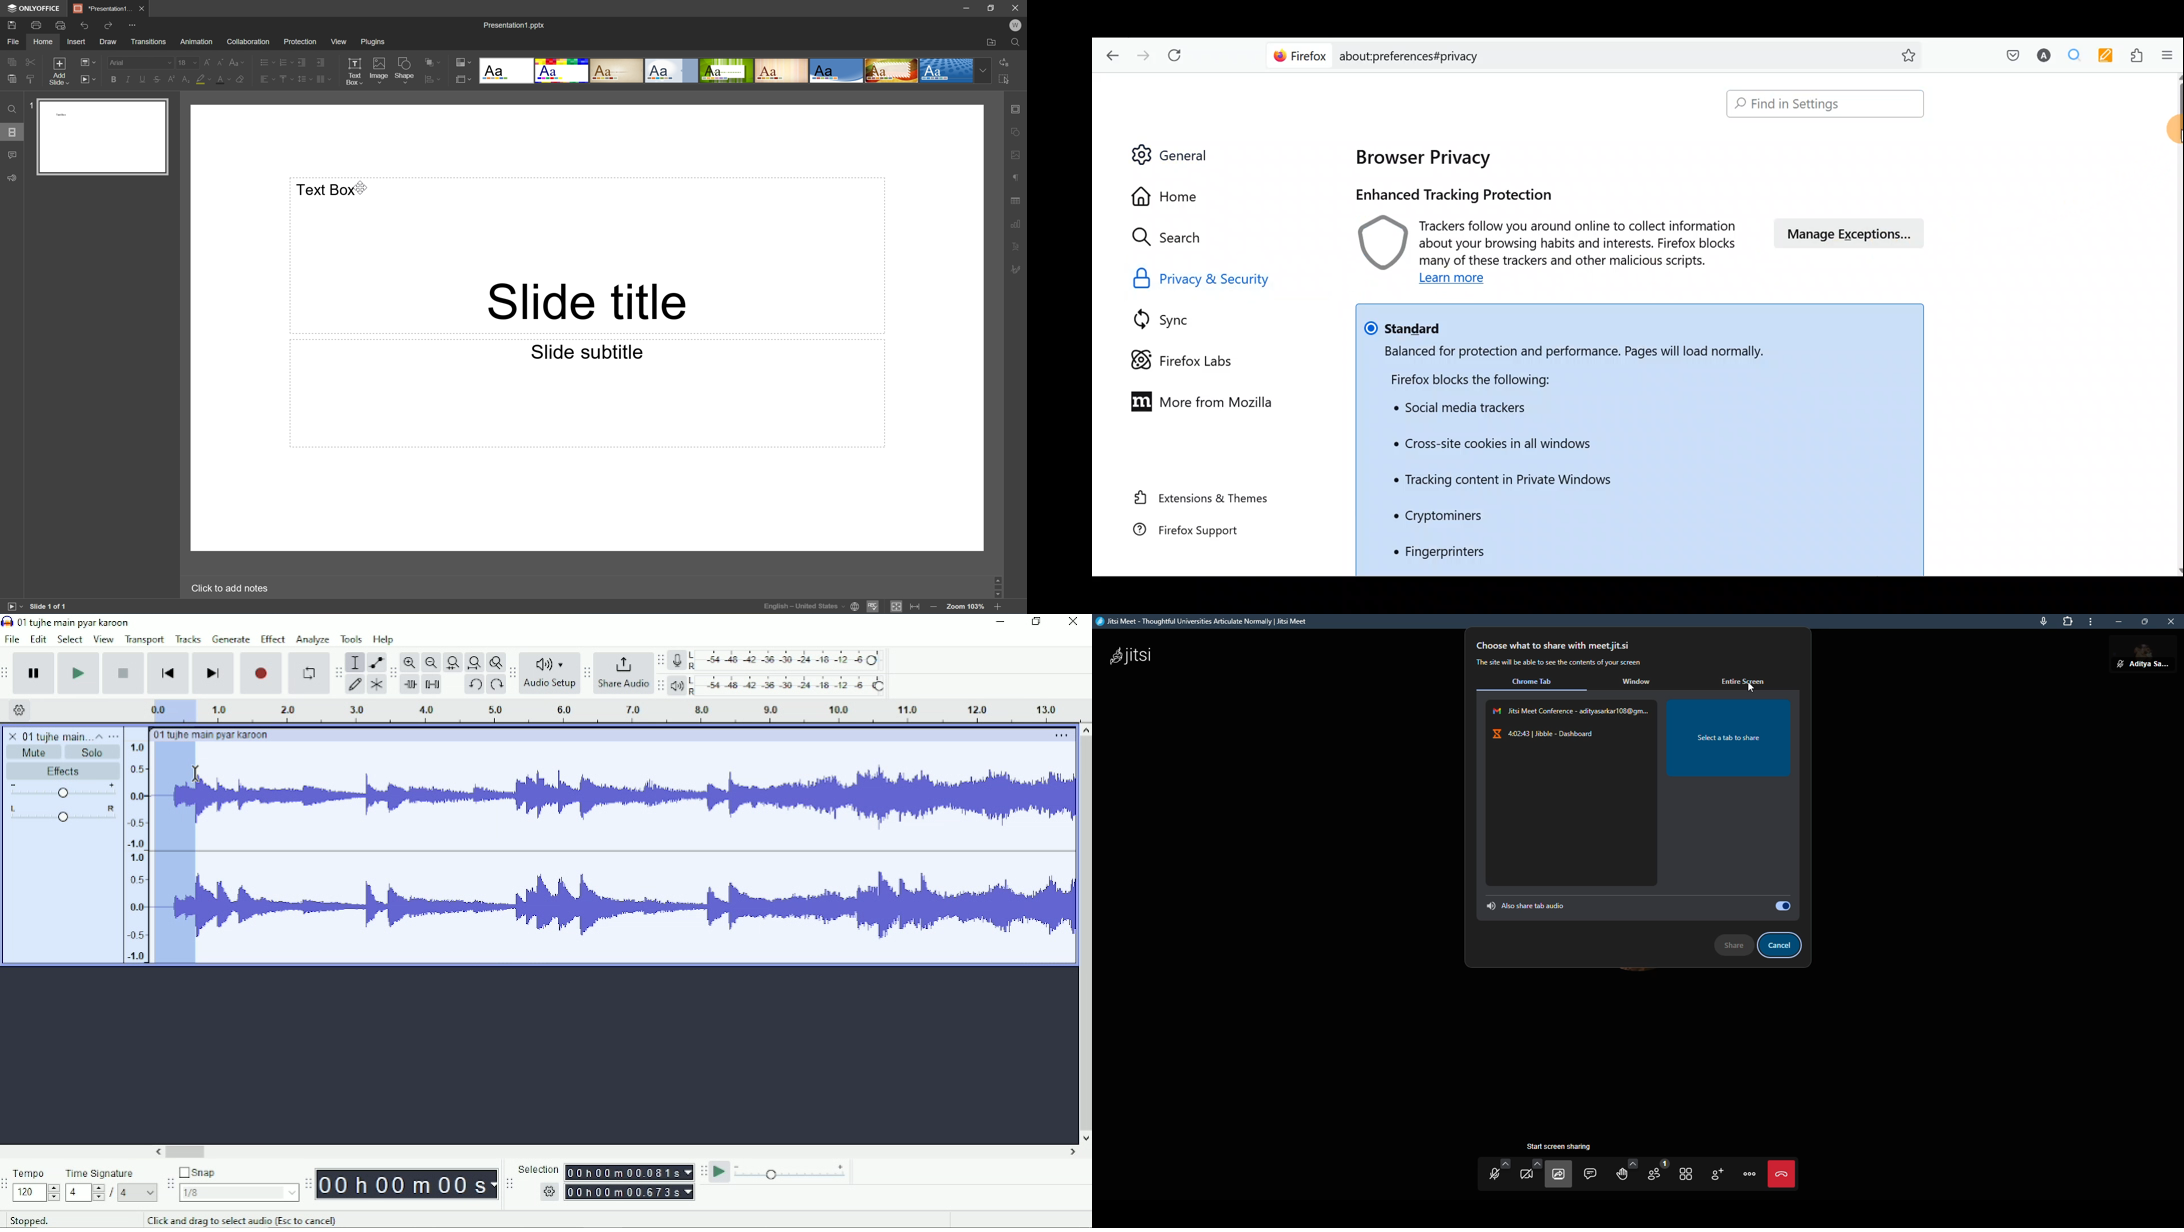 Image resolution: width=2184 pixels, height=1232 pixels. What do you see at coordinates (1017, 132) in the screenshot?
I see `Shape settings` at bounding box center [1017, 132].